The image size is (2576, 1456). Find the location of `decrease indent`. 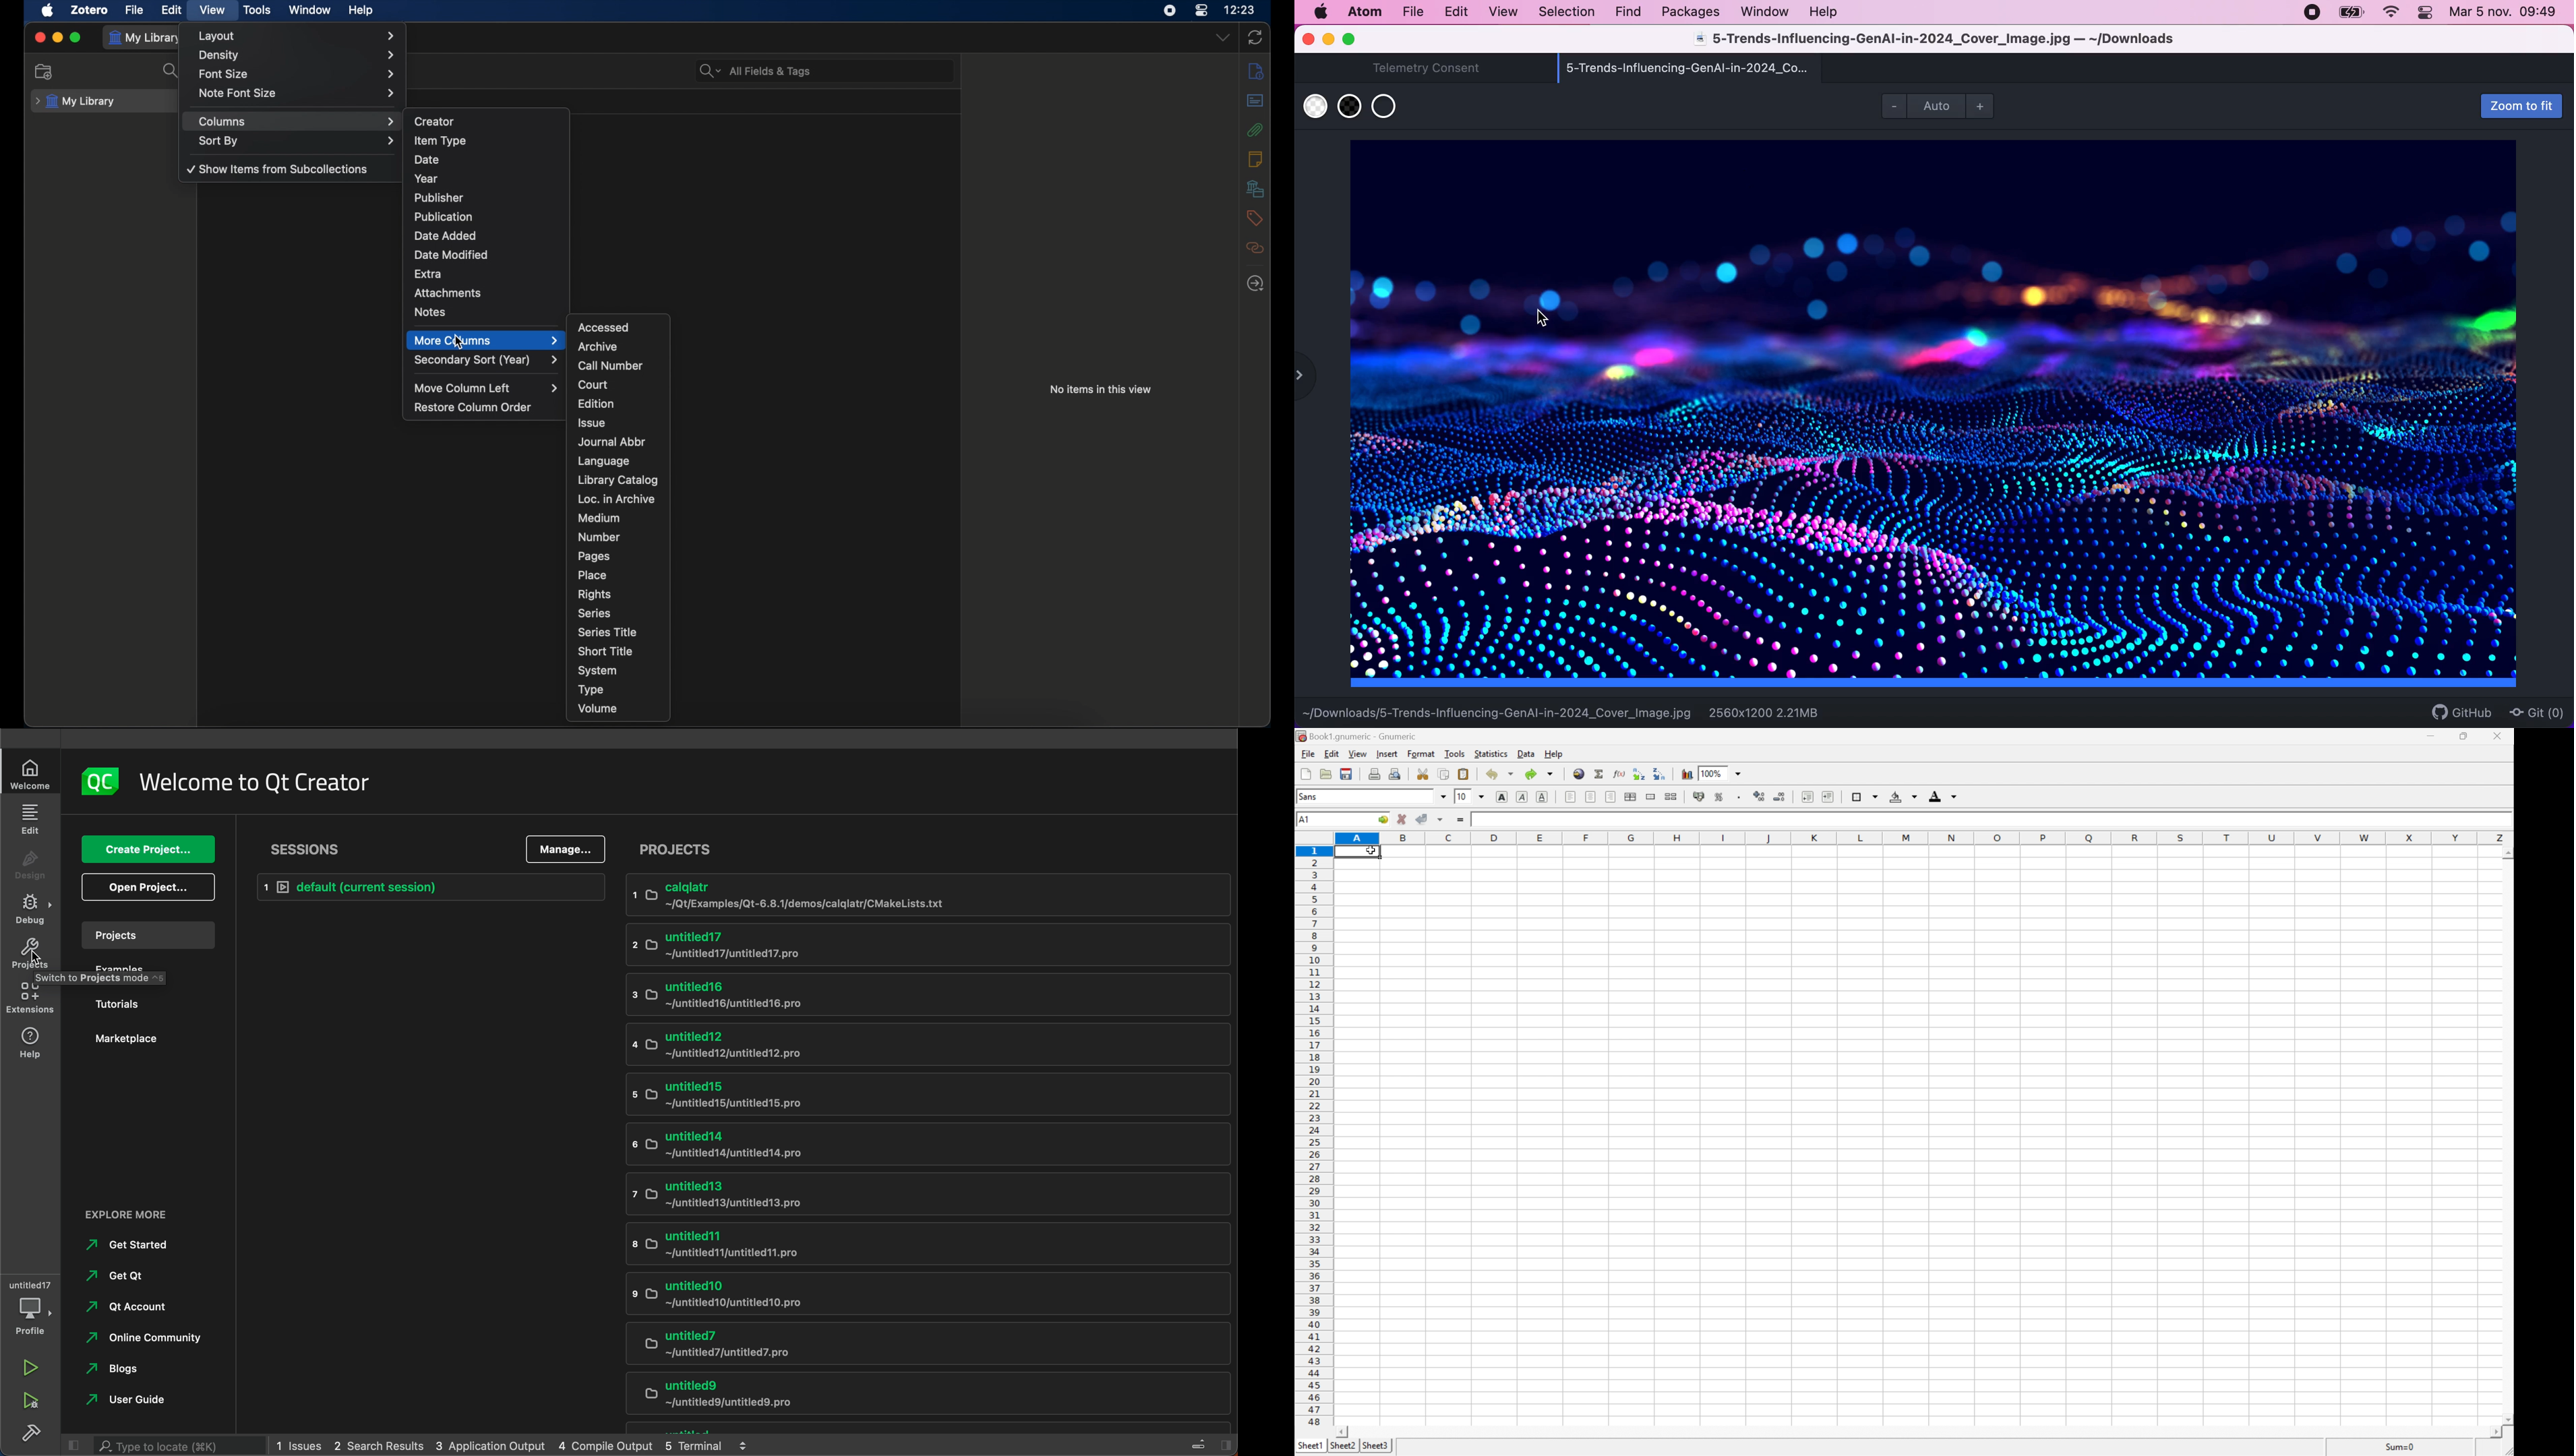

decrease indent is located at coordinates (1807, 796).